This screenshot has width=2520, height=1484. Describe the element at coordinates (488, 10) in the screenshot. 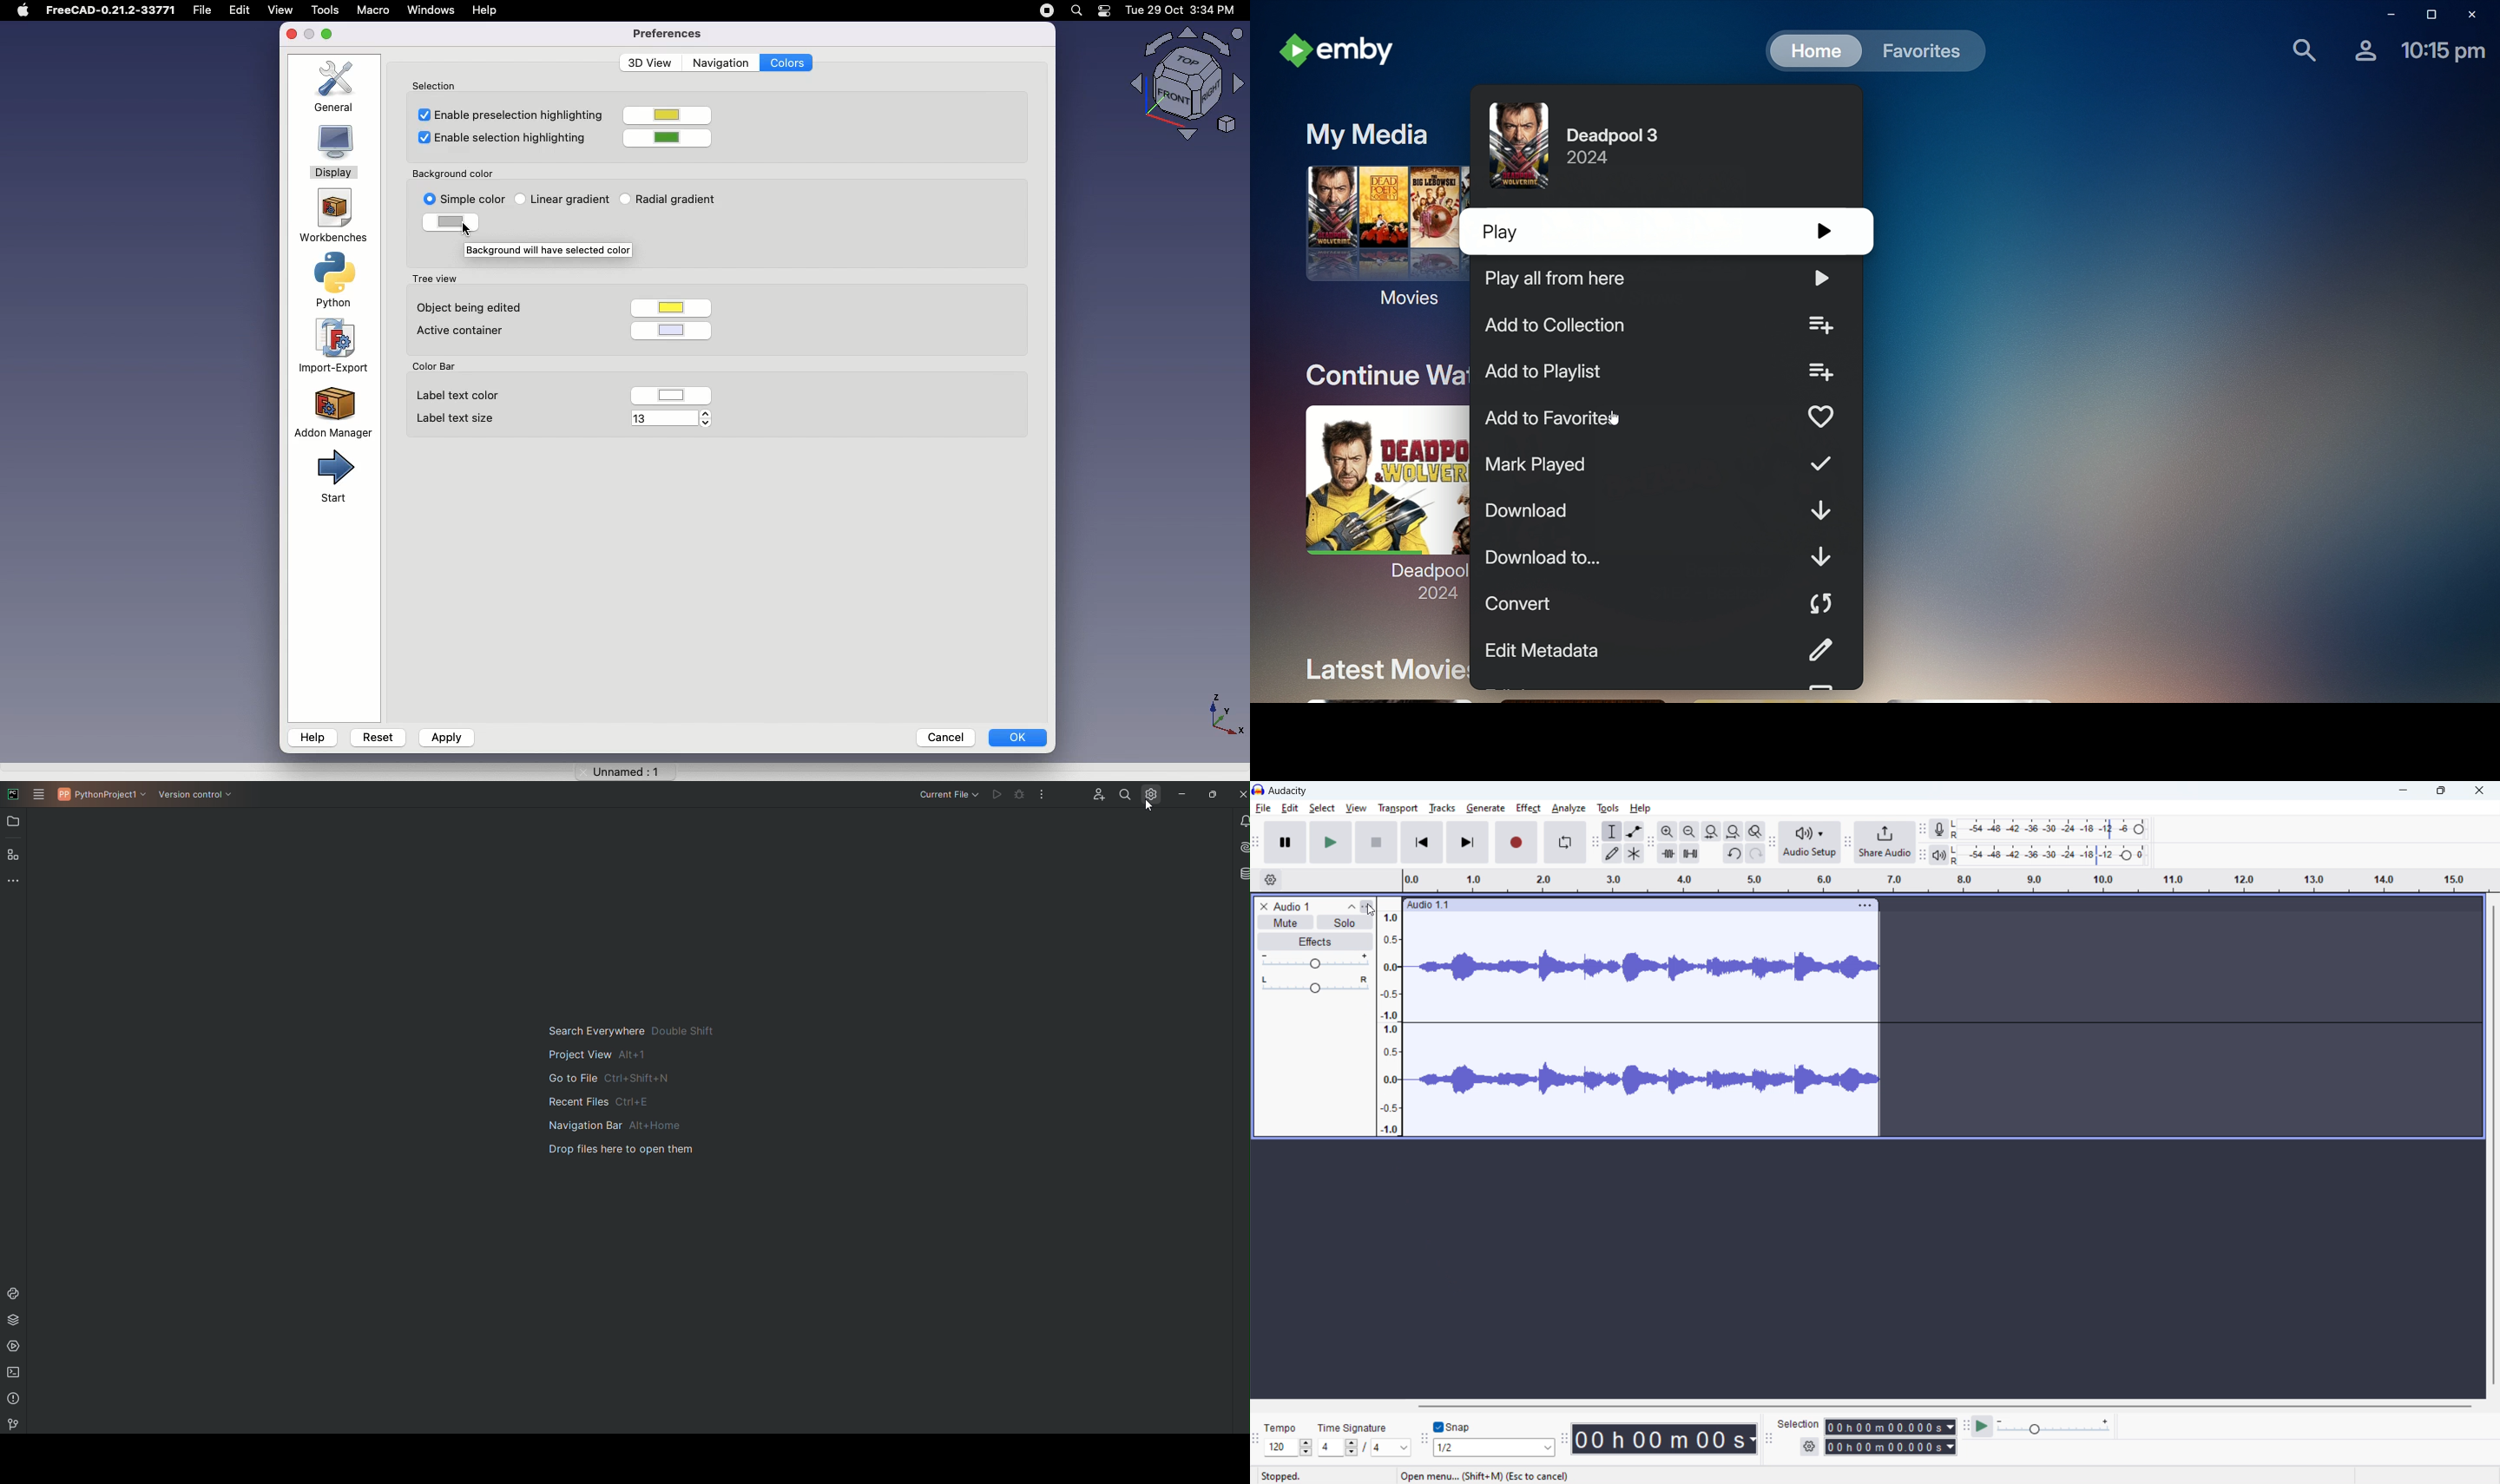

I see `Help` at that location.